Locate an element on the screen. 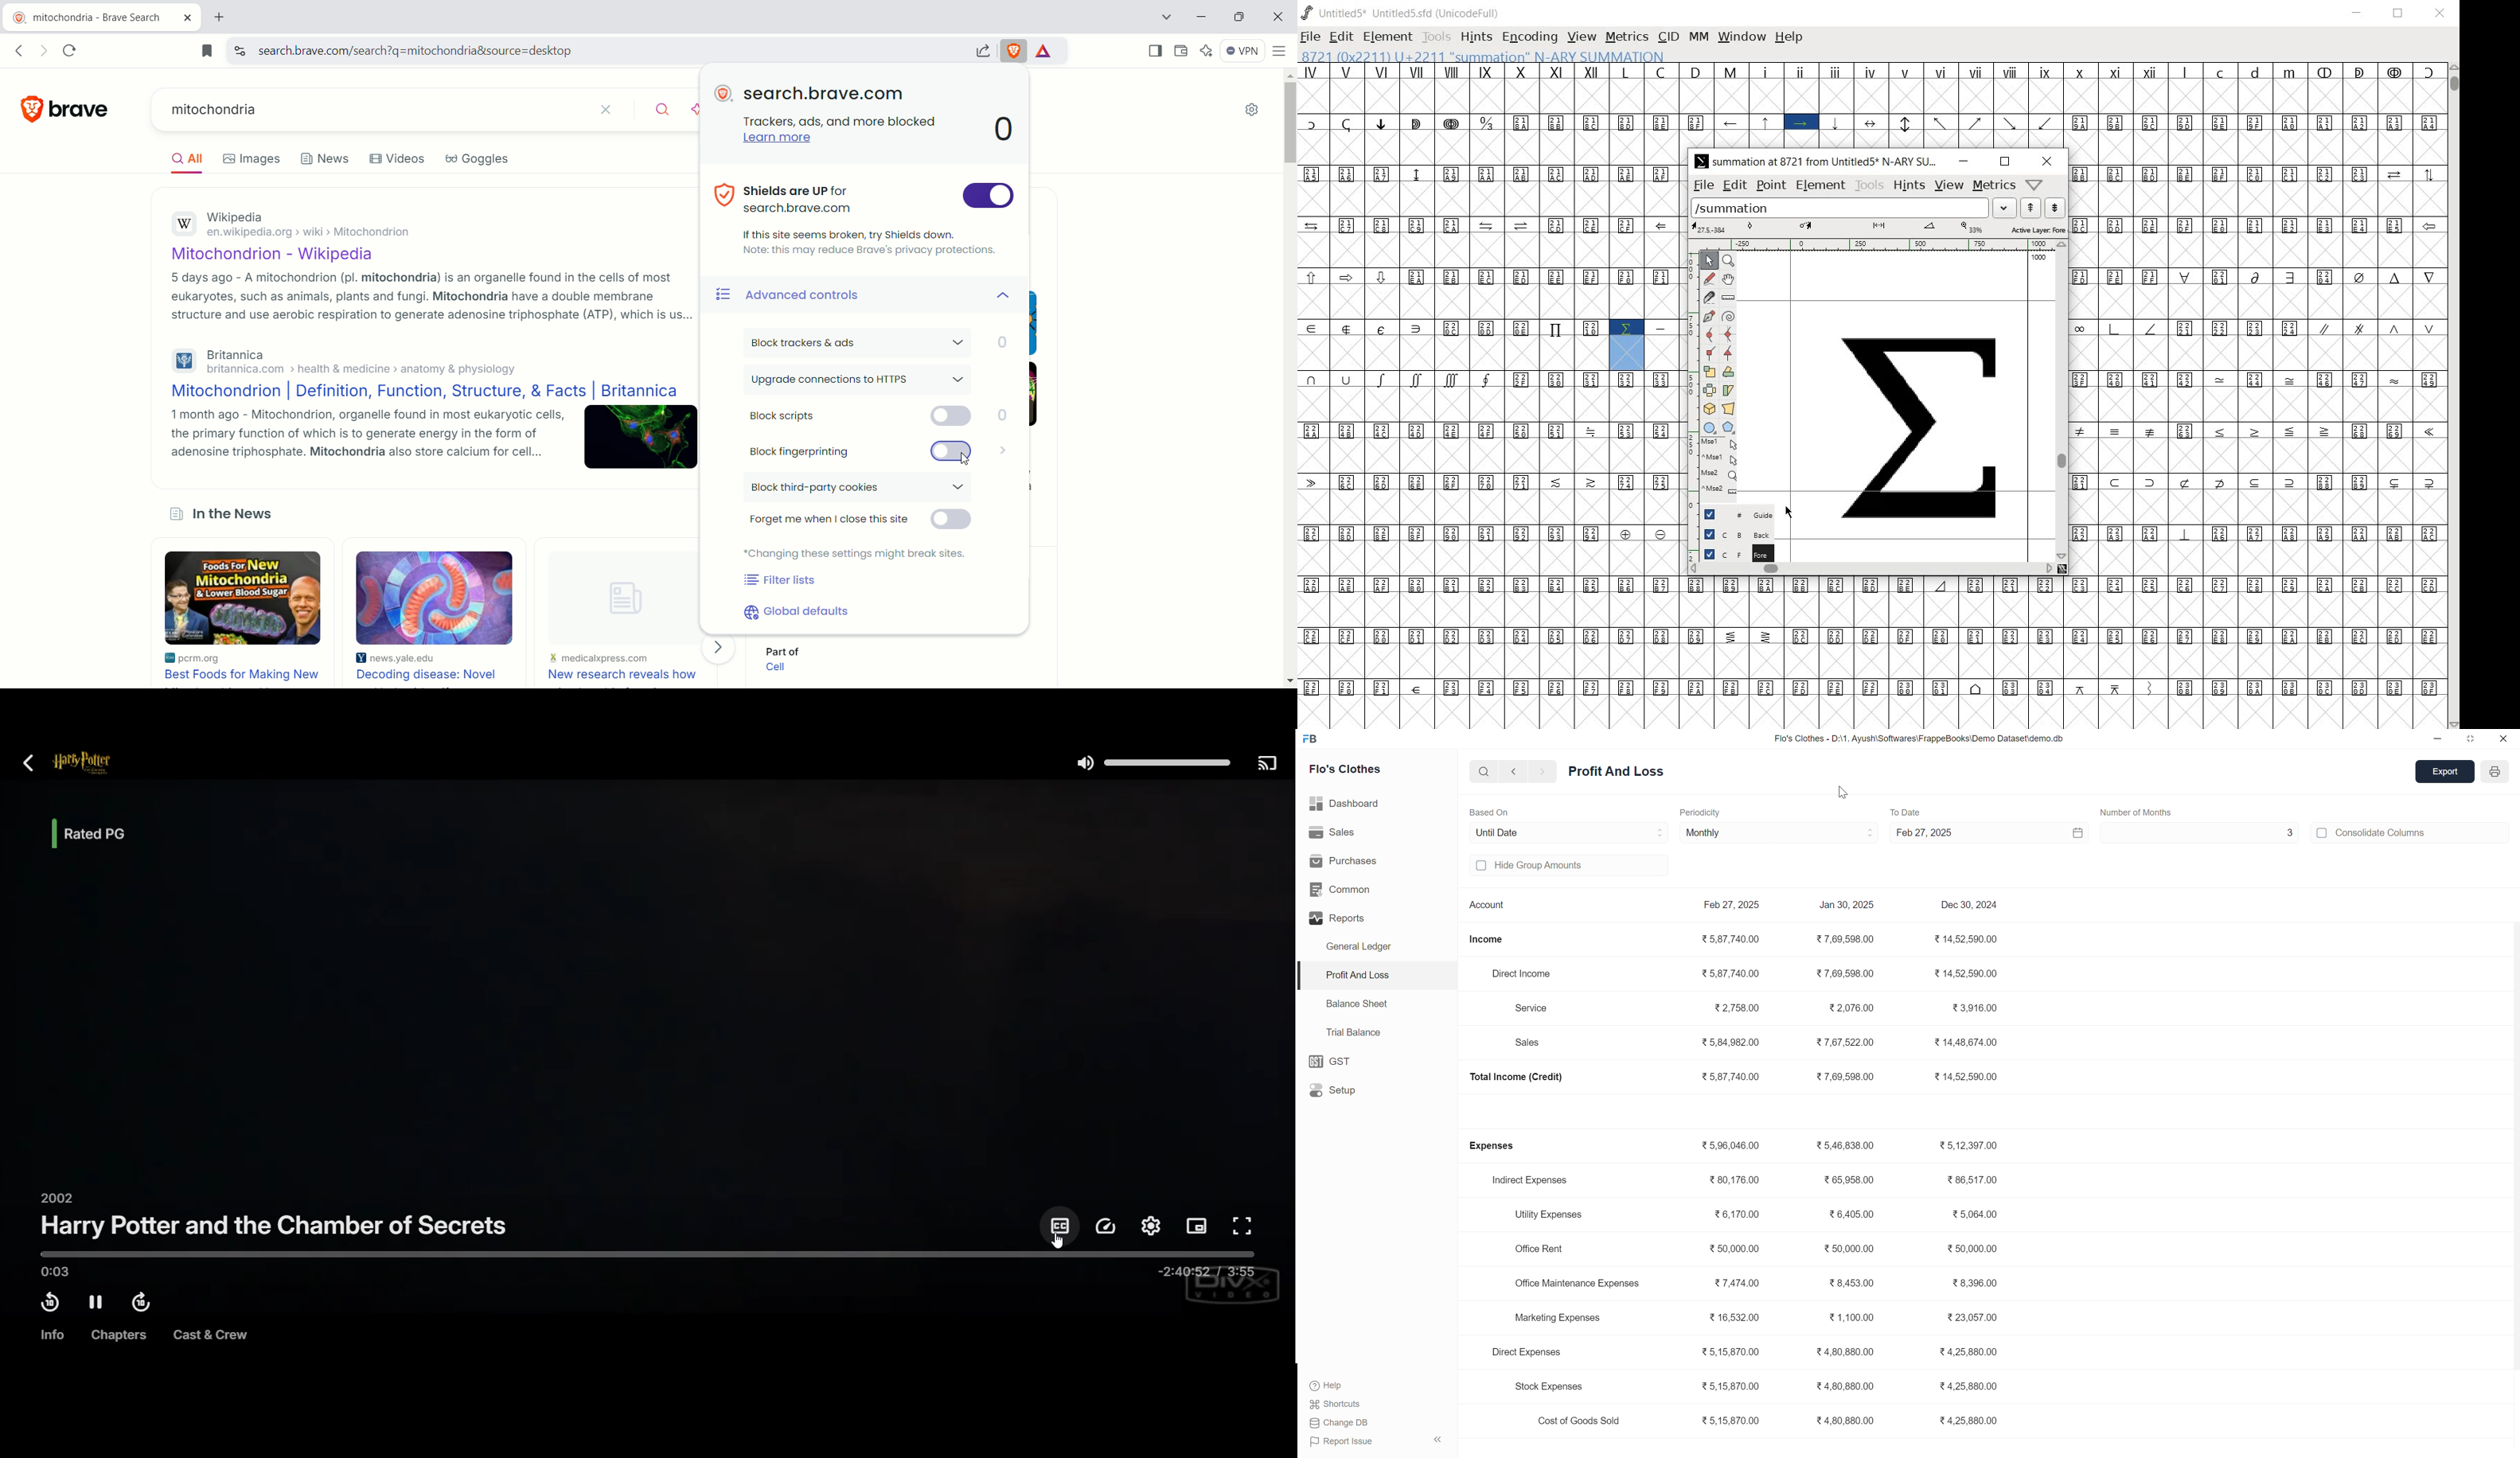 This screenshot has width=2520, height=1484. Balance Sheet is located at coordinates (1359, 1008).